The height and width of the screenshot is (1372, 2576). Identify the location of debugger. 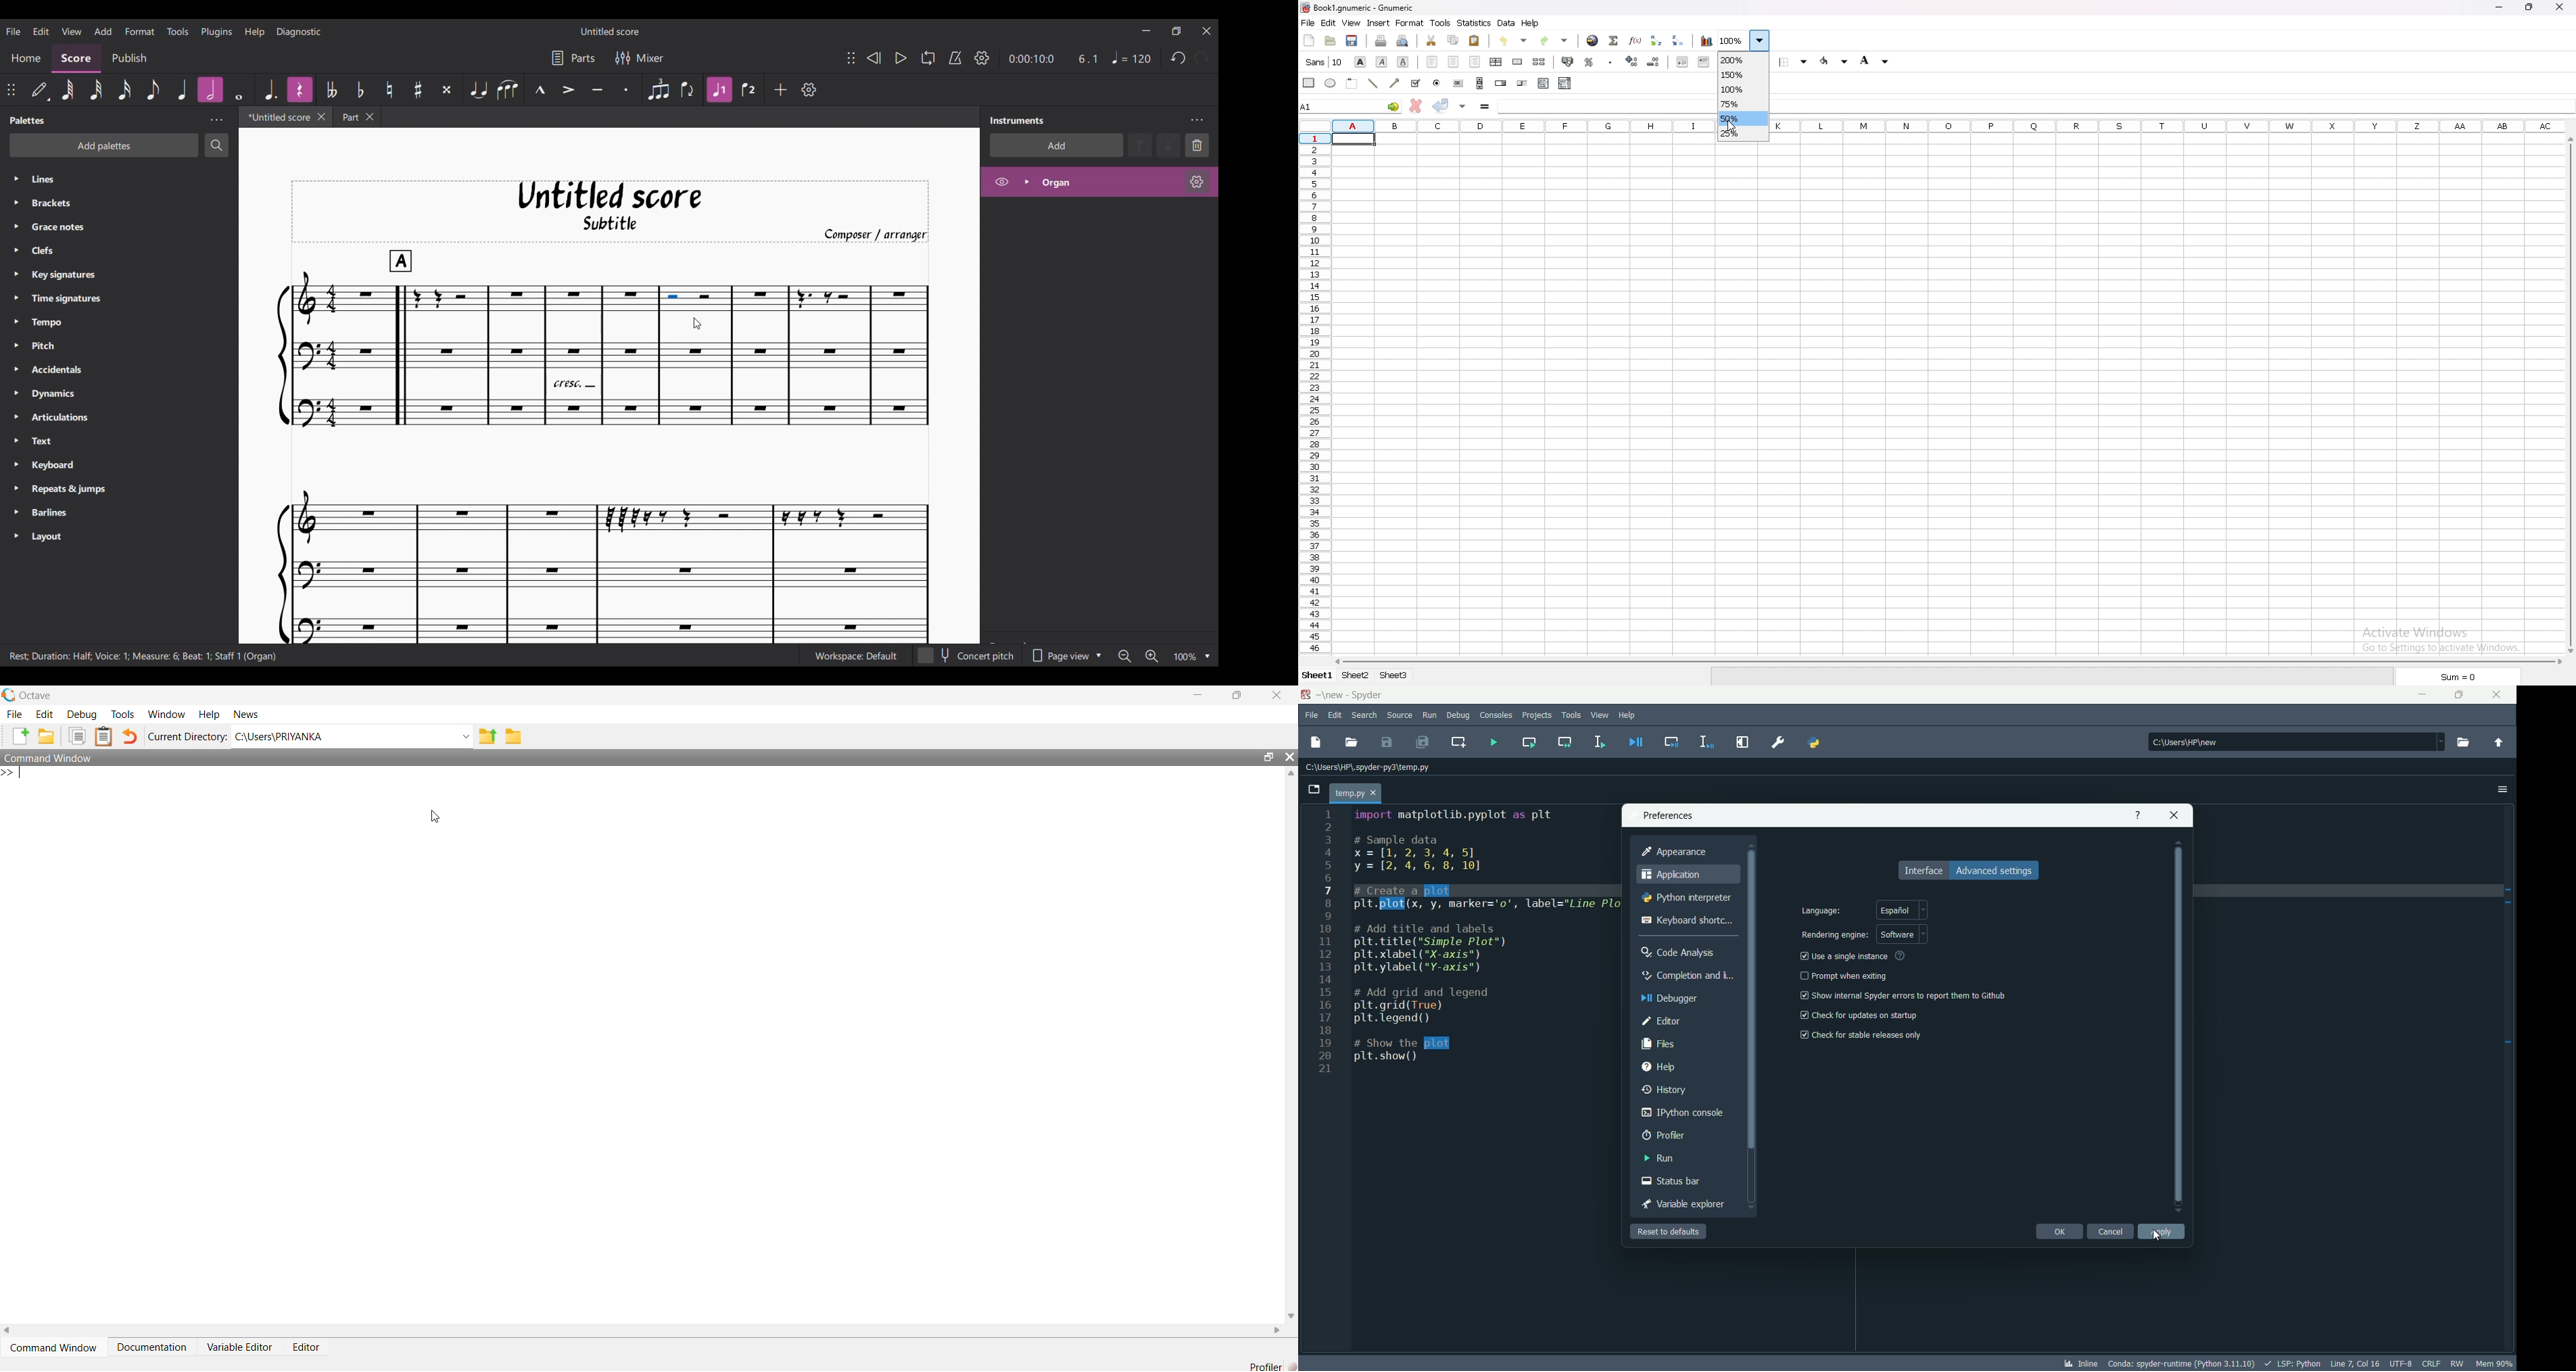
(1673, 998).